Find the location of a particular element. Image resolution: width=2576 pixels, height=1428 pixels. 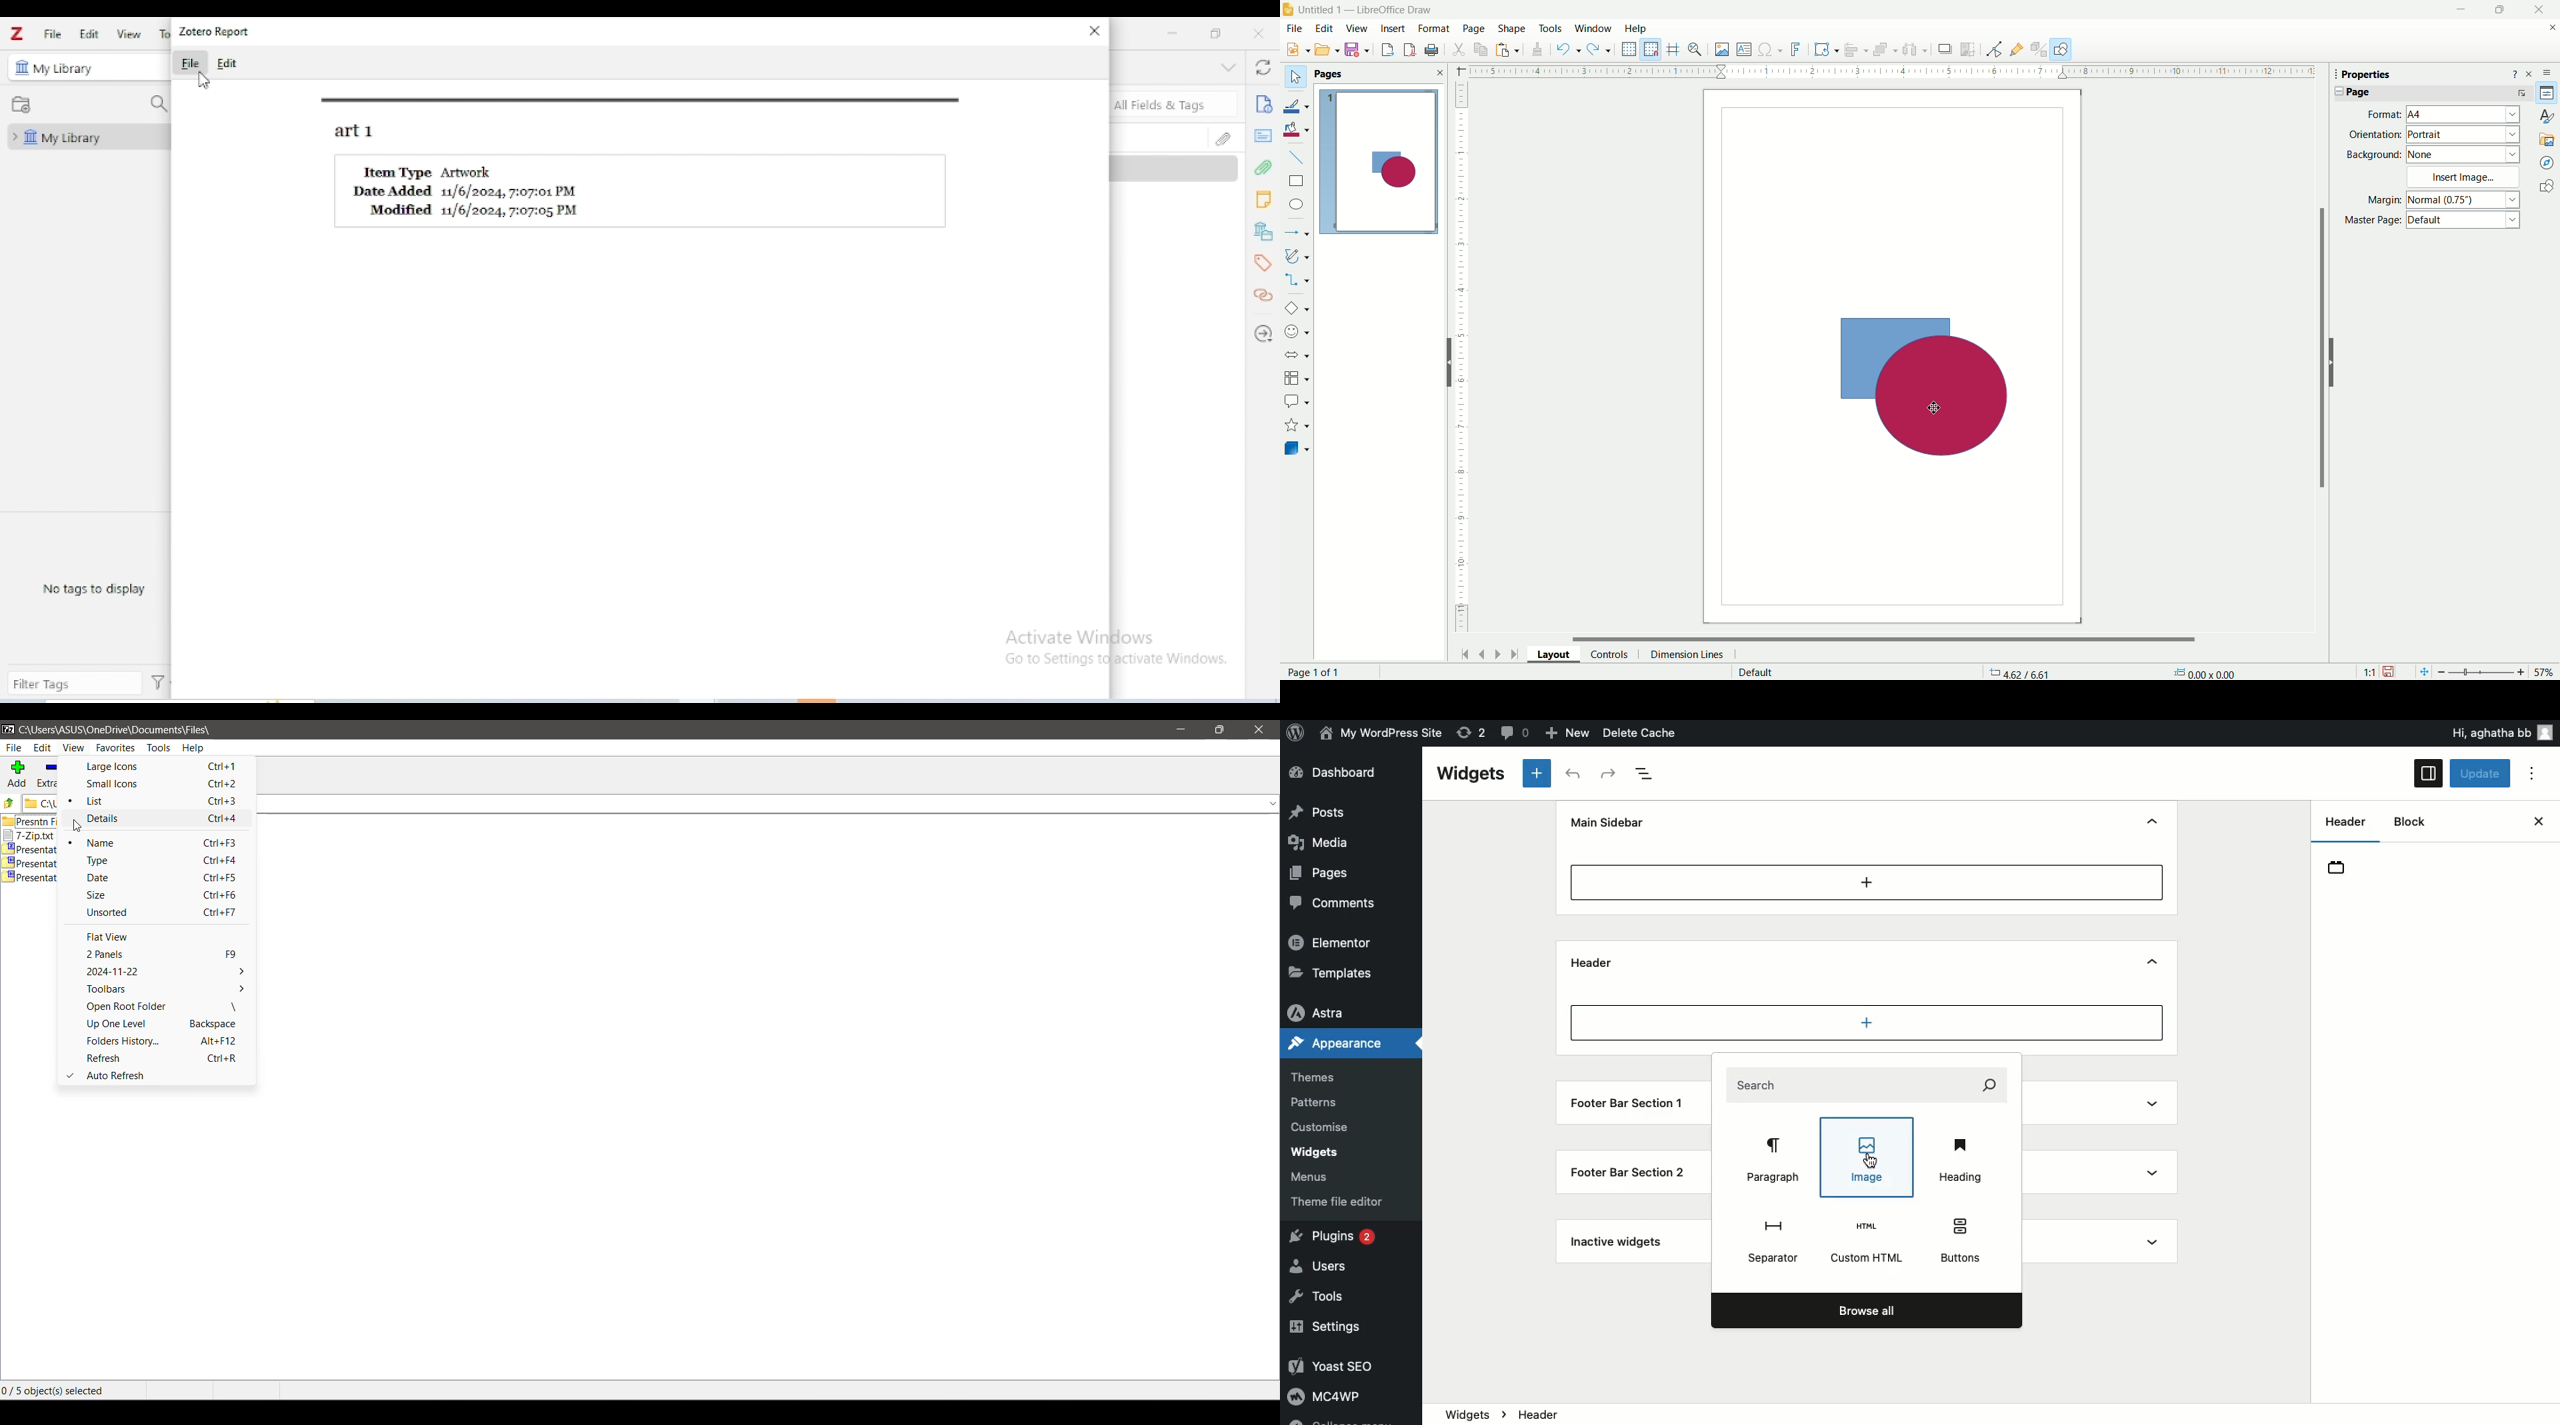

export as PDF is located at coordinates (1407, 48).